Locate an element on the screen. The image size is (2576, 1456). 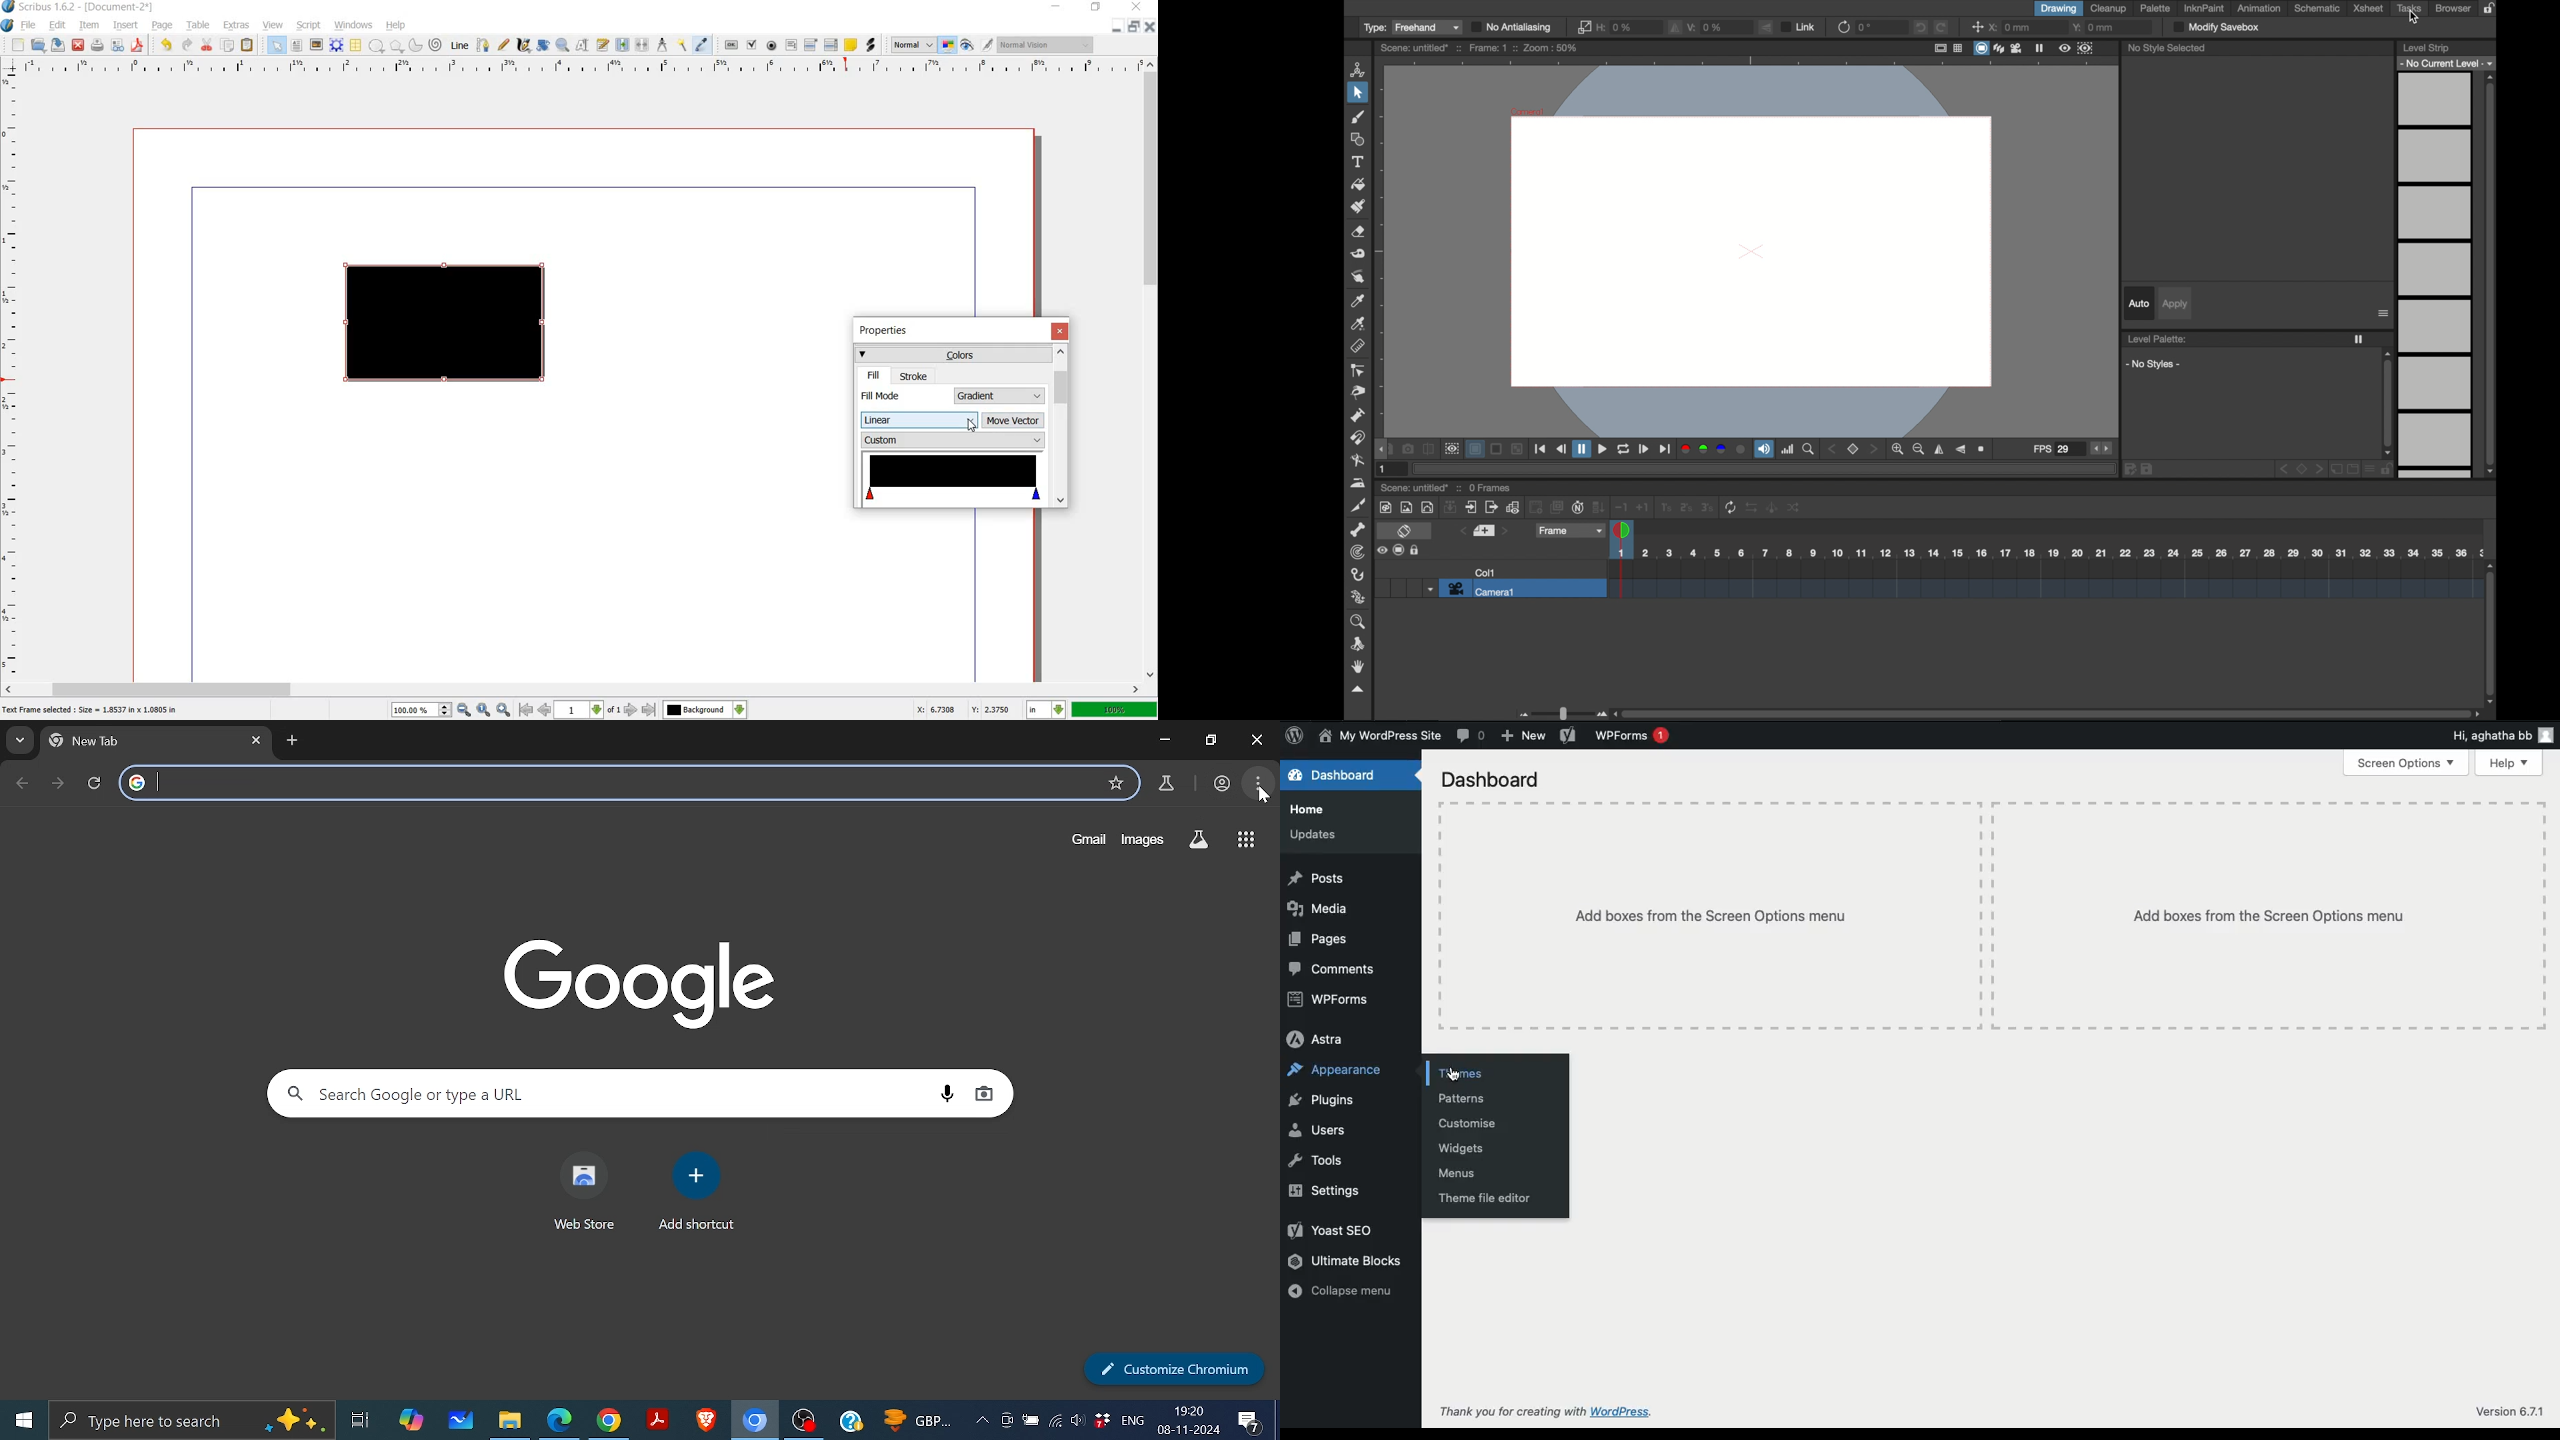
Yoast SEO is located at coordinates (1332, 1230).